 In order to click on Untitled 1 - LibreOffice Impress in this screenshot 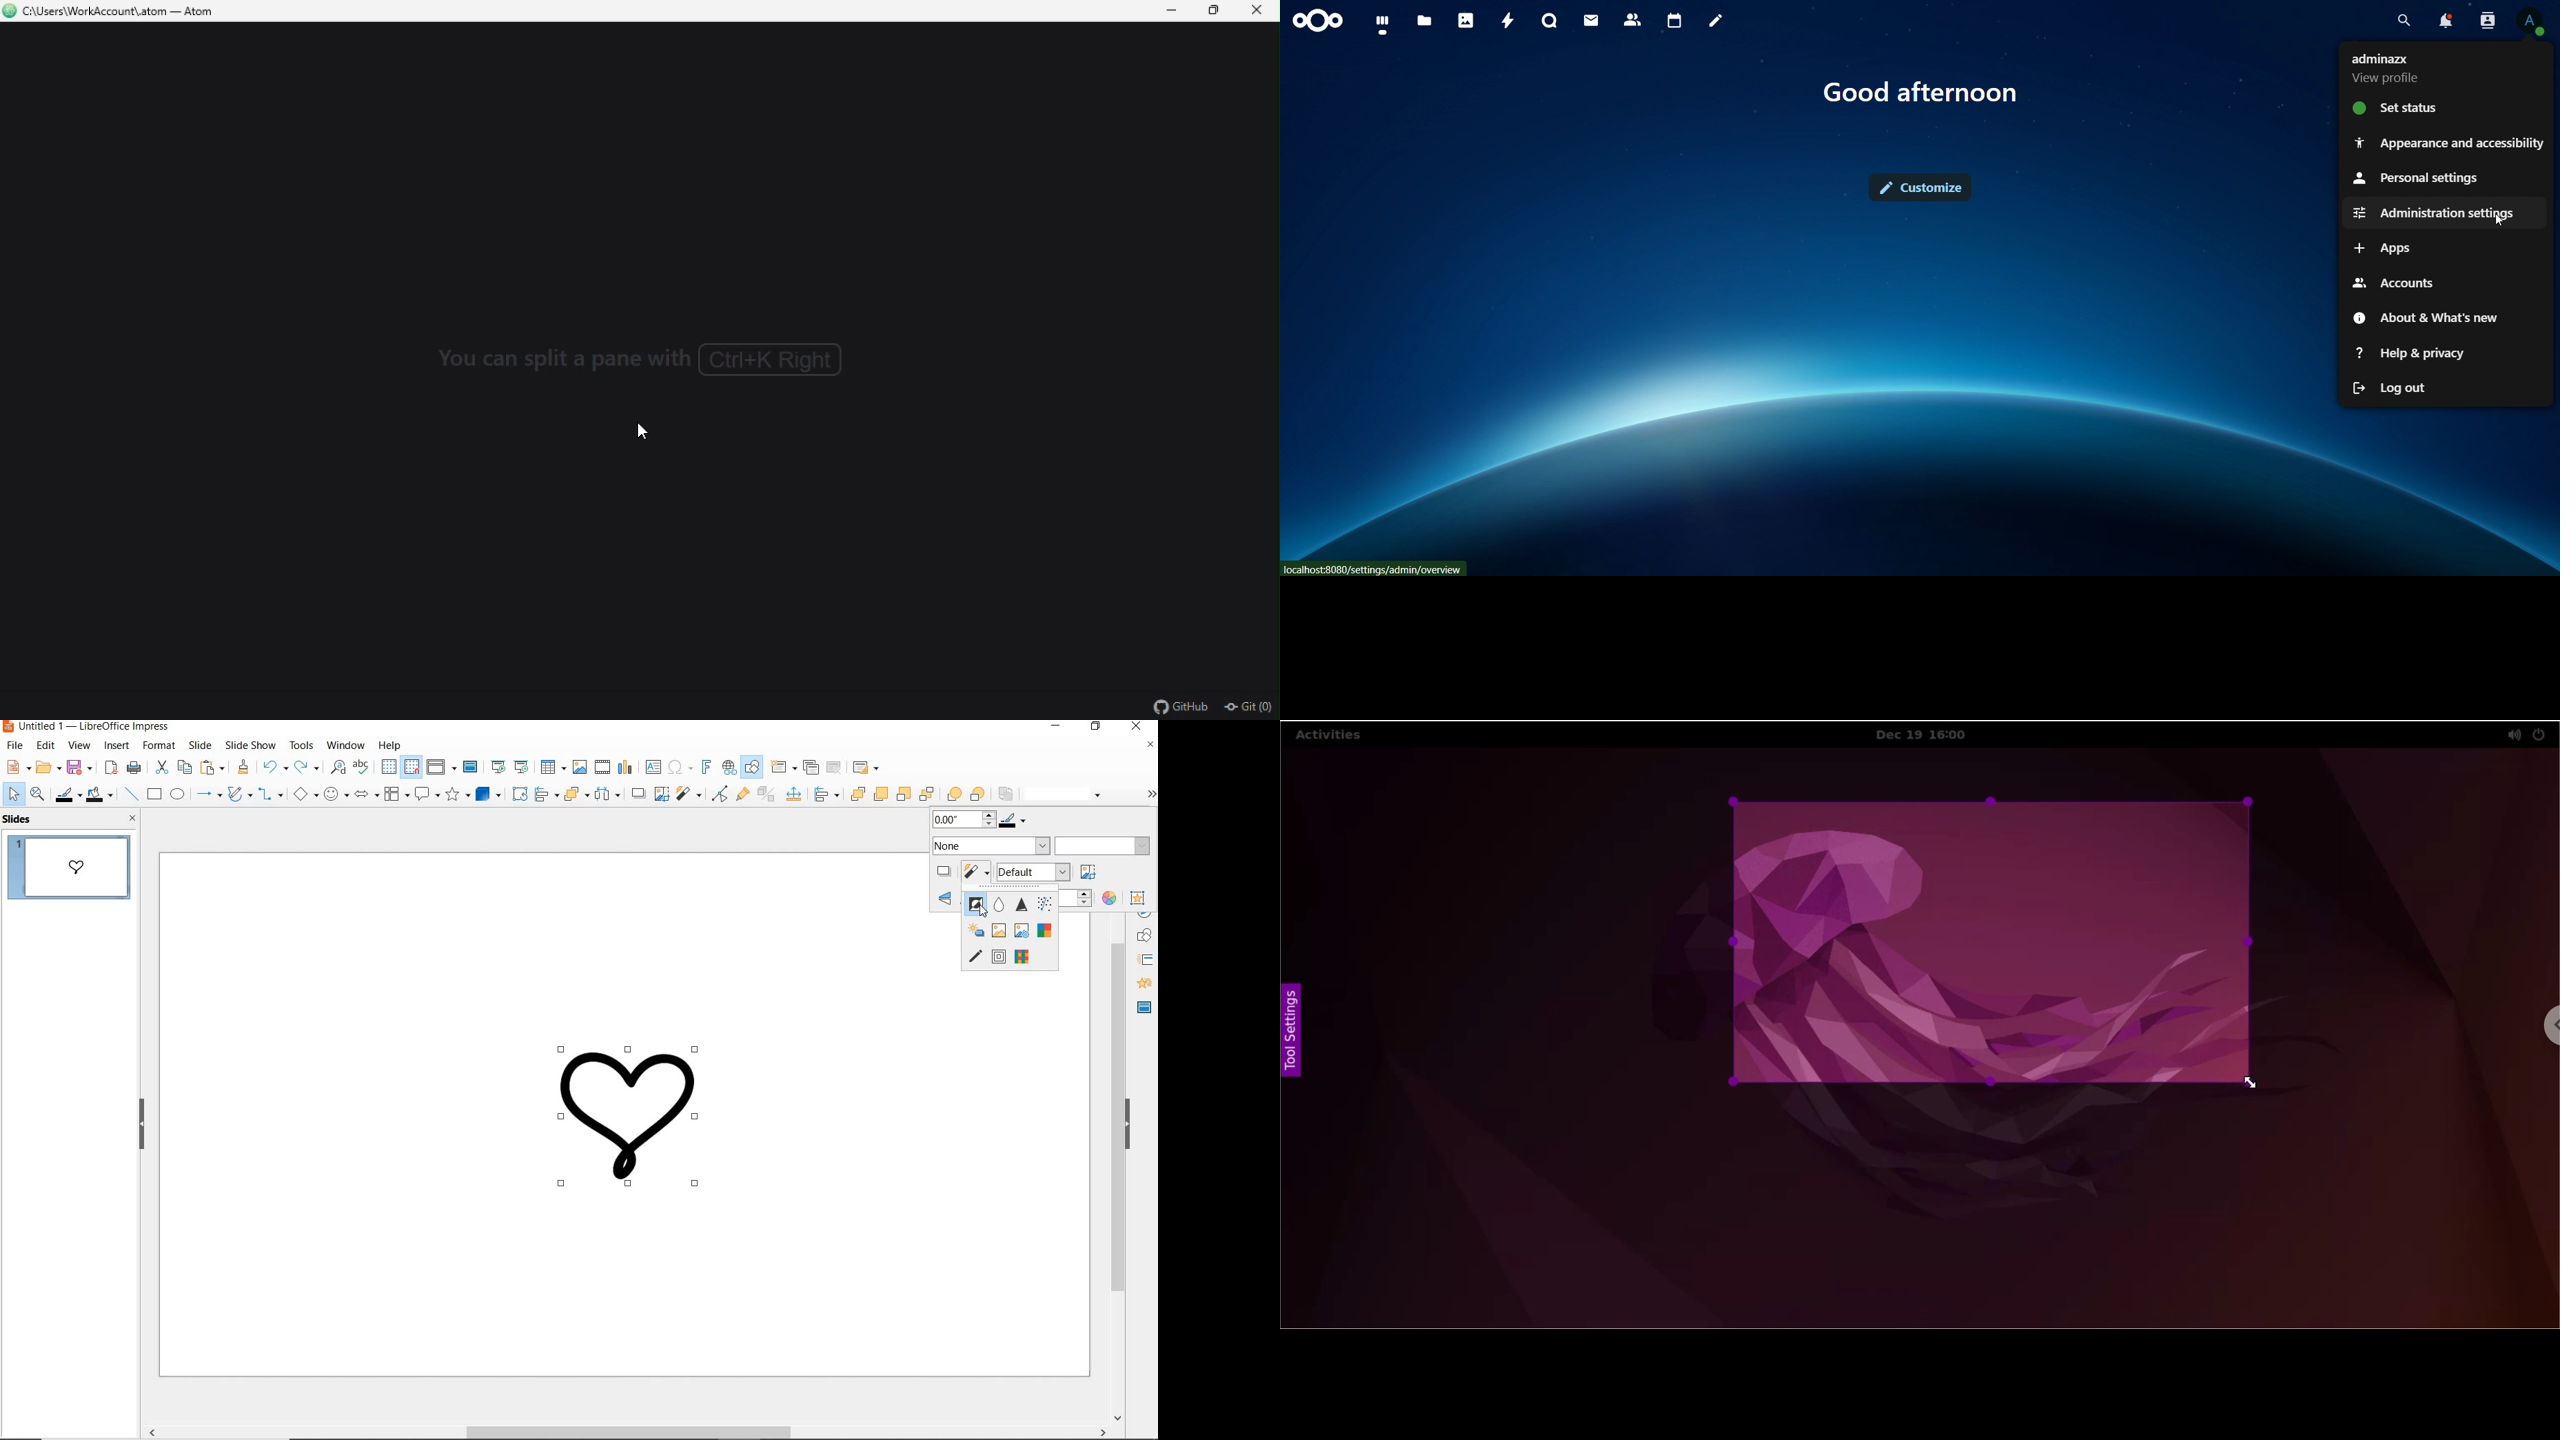, I will do `click(88, 728)`.